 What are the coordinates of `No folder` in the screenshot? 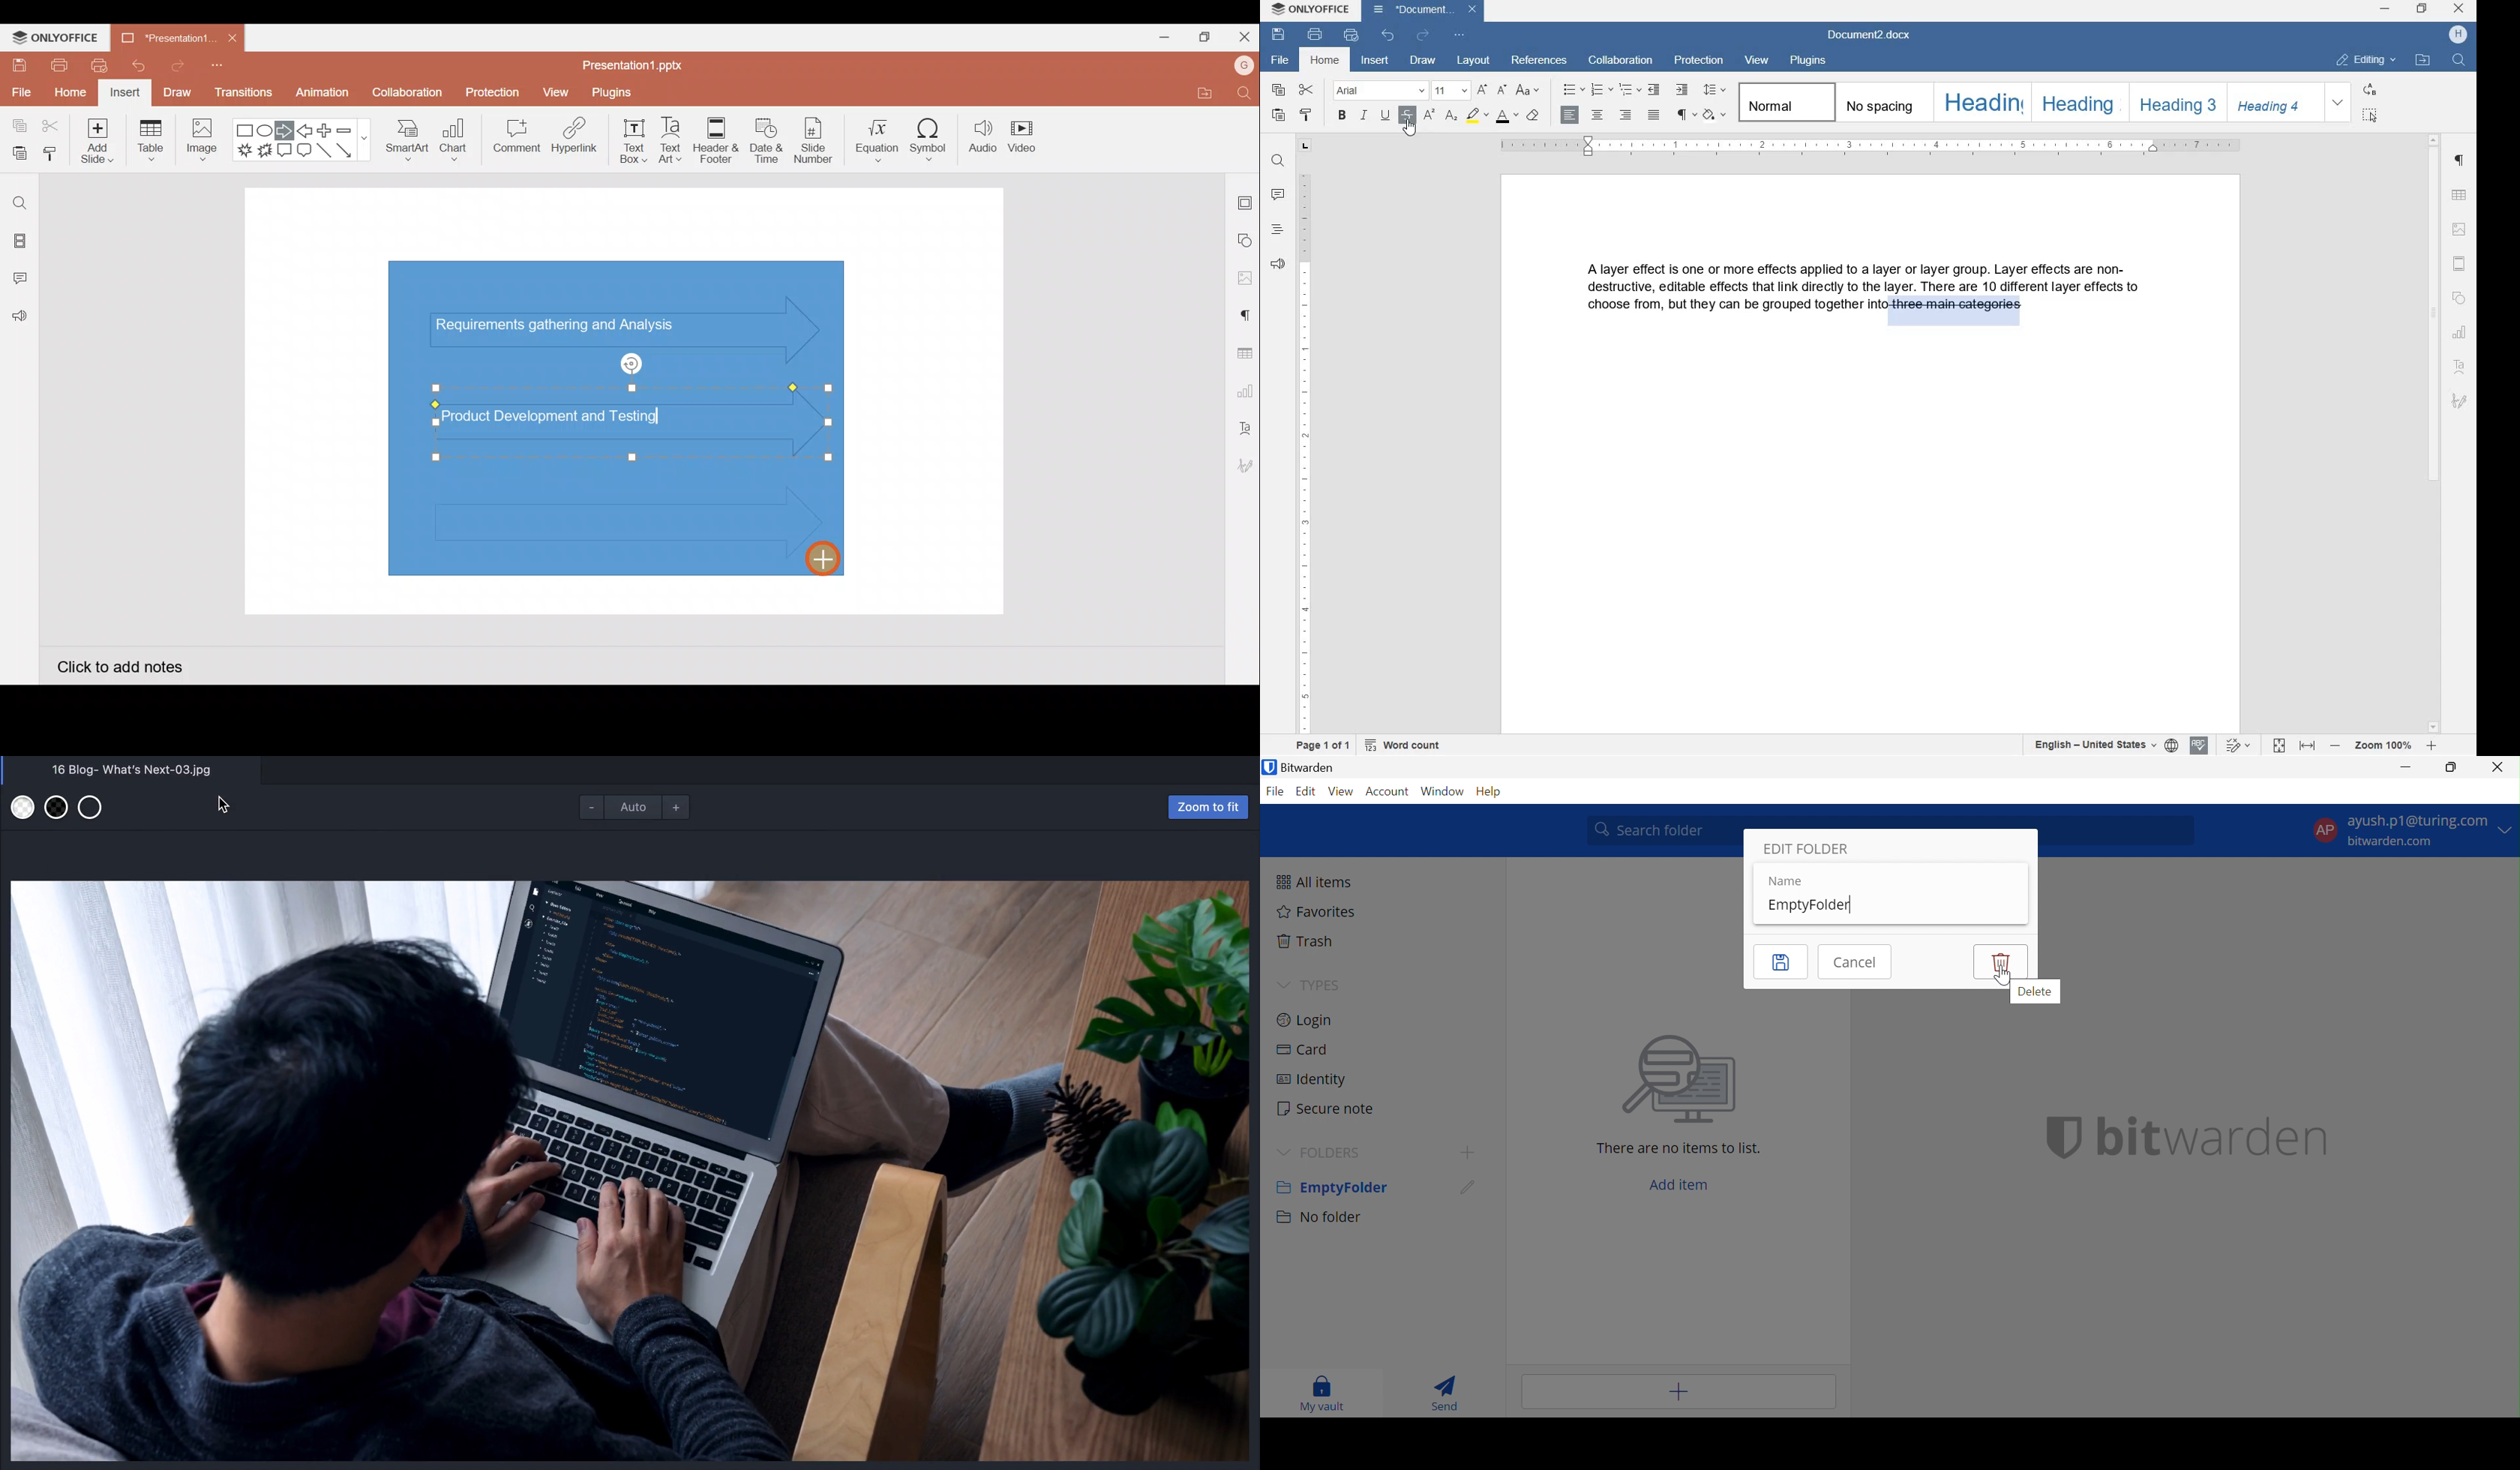 It's located at (1321, 1218).